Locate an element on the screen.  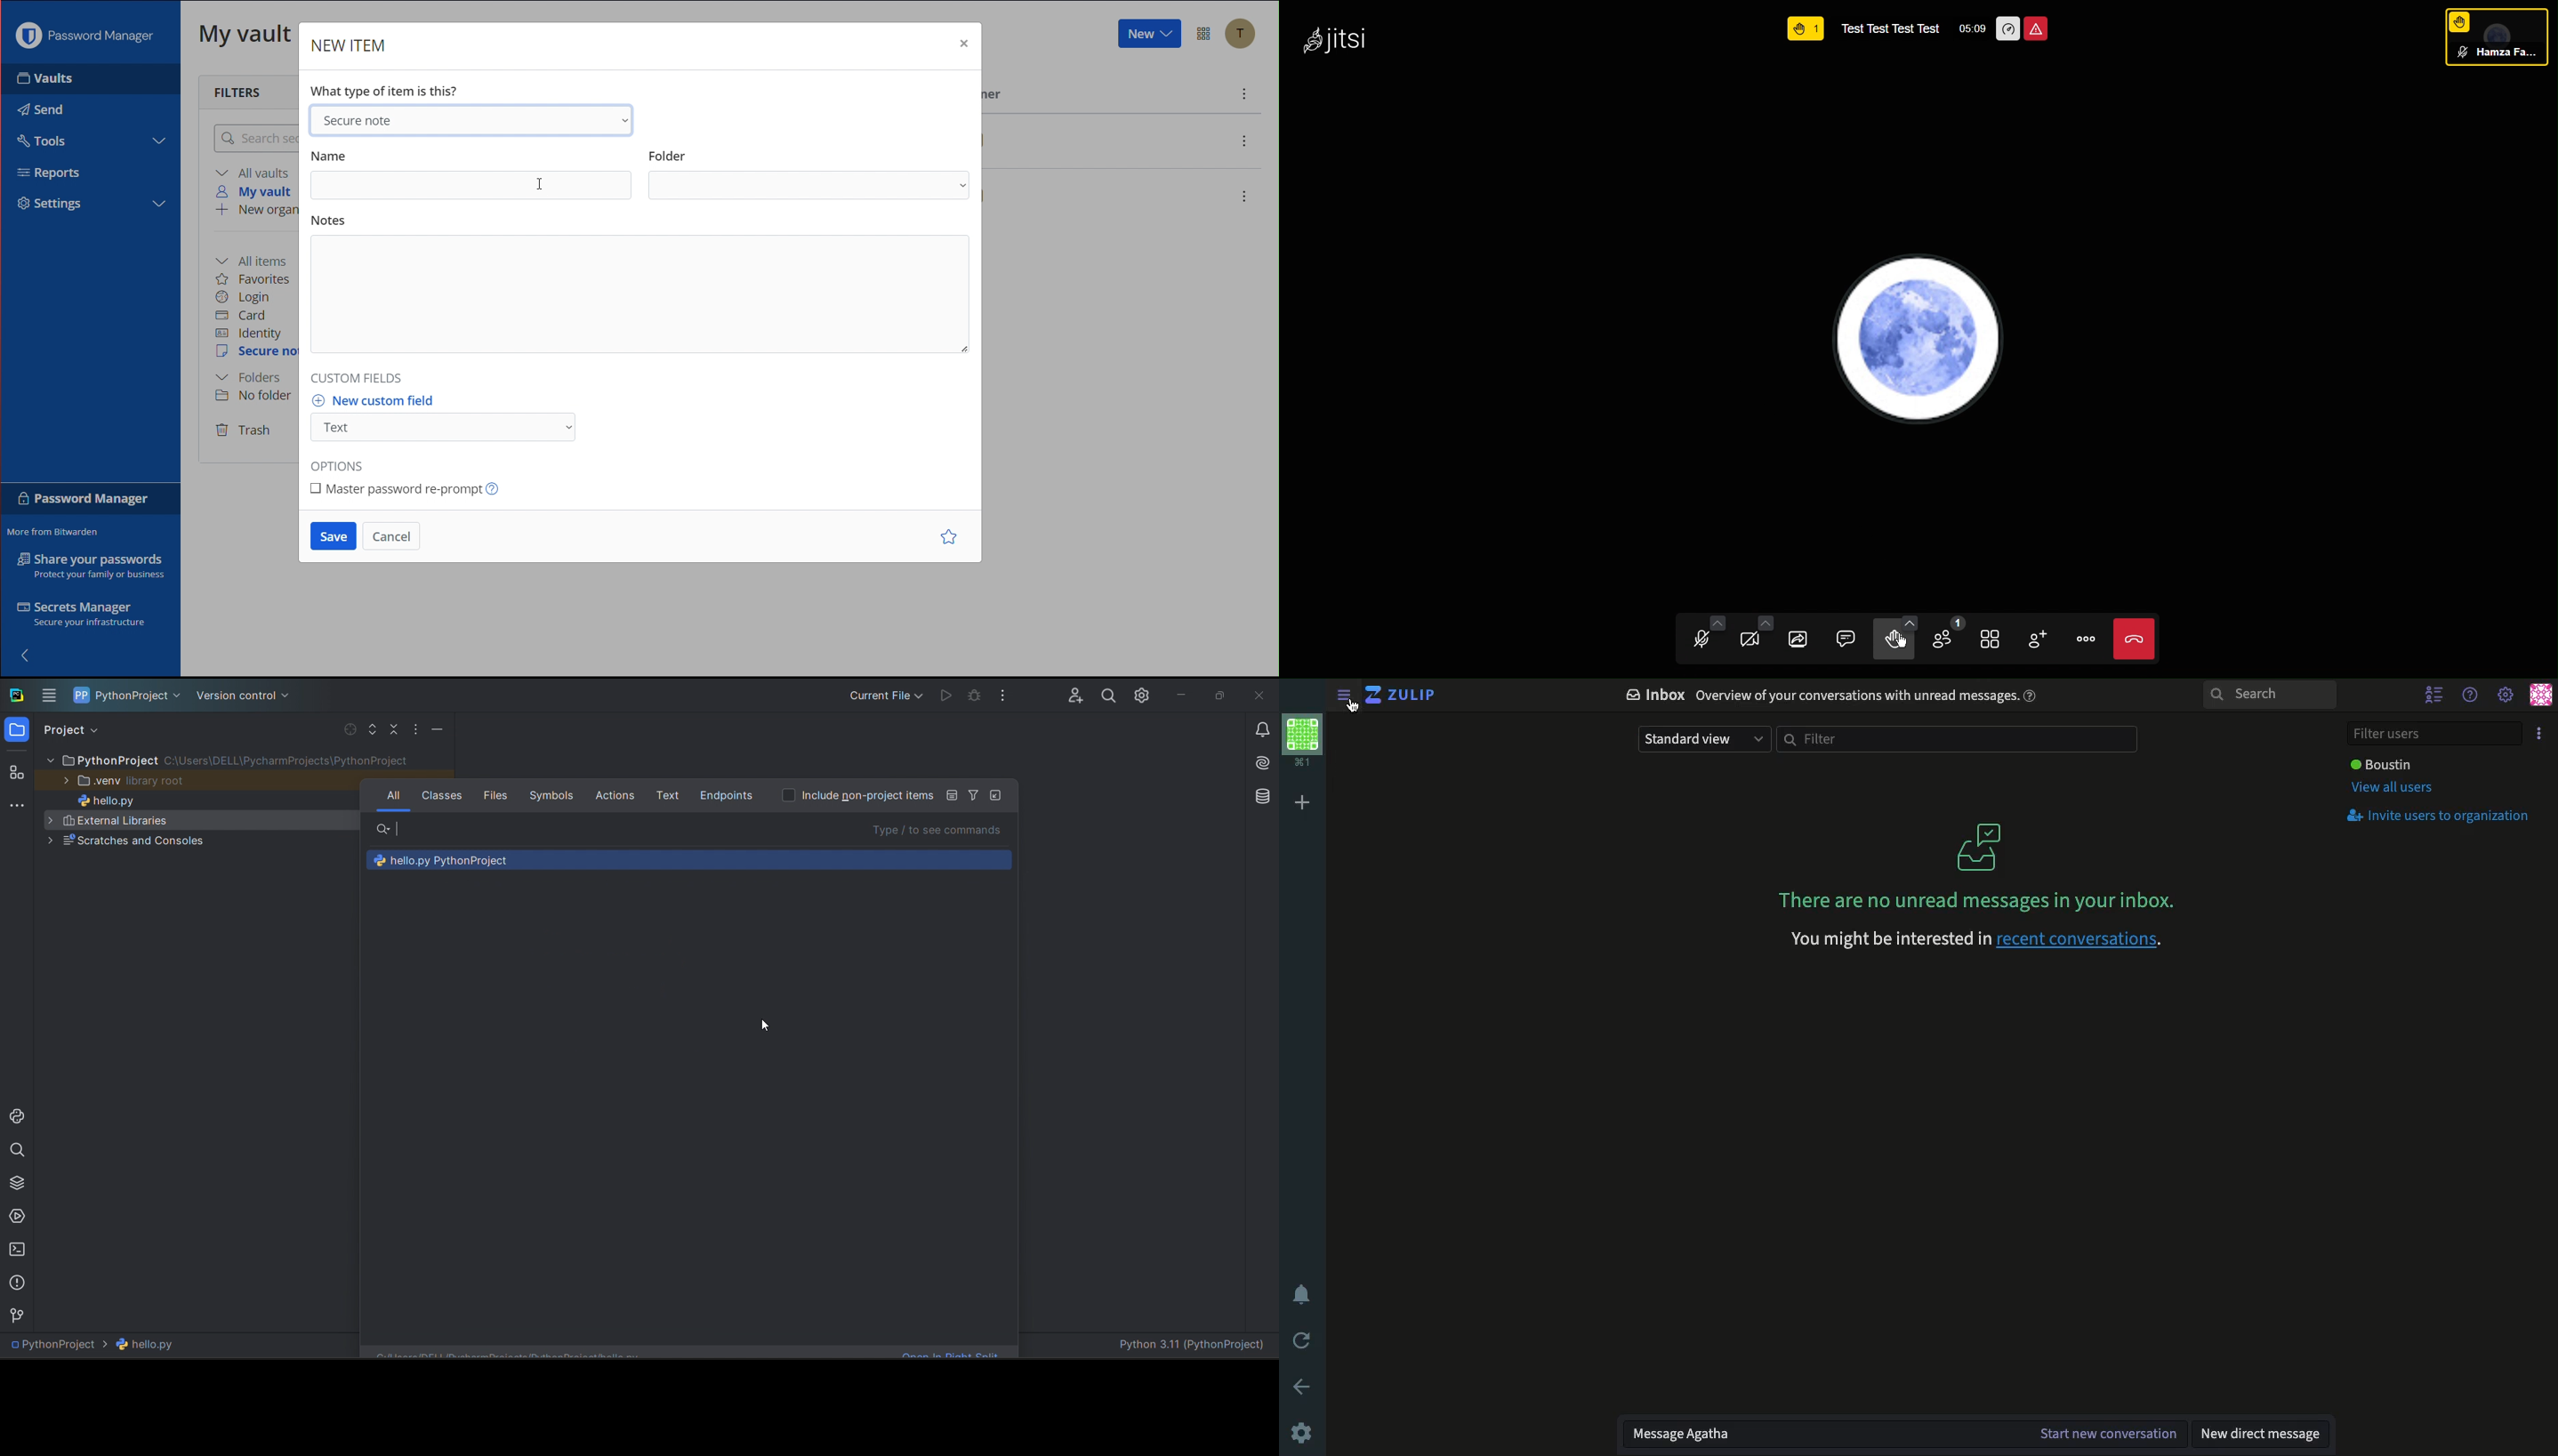
Comments is located at coordinates (1849, 637).